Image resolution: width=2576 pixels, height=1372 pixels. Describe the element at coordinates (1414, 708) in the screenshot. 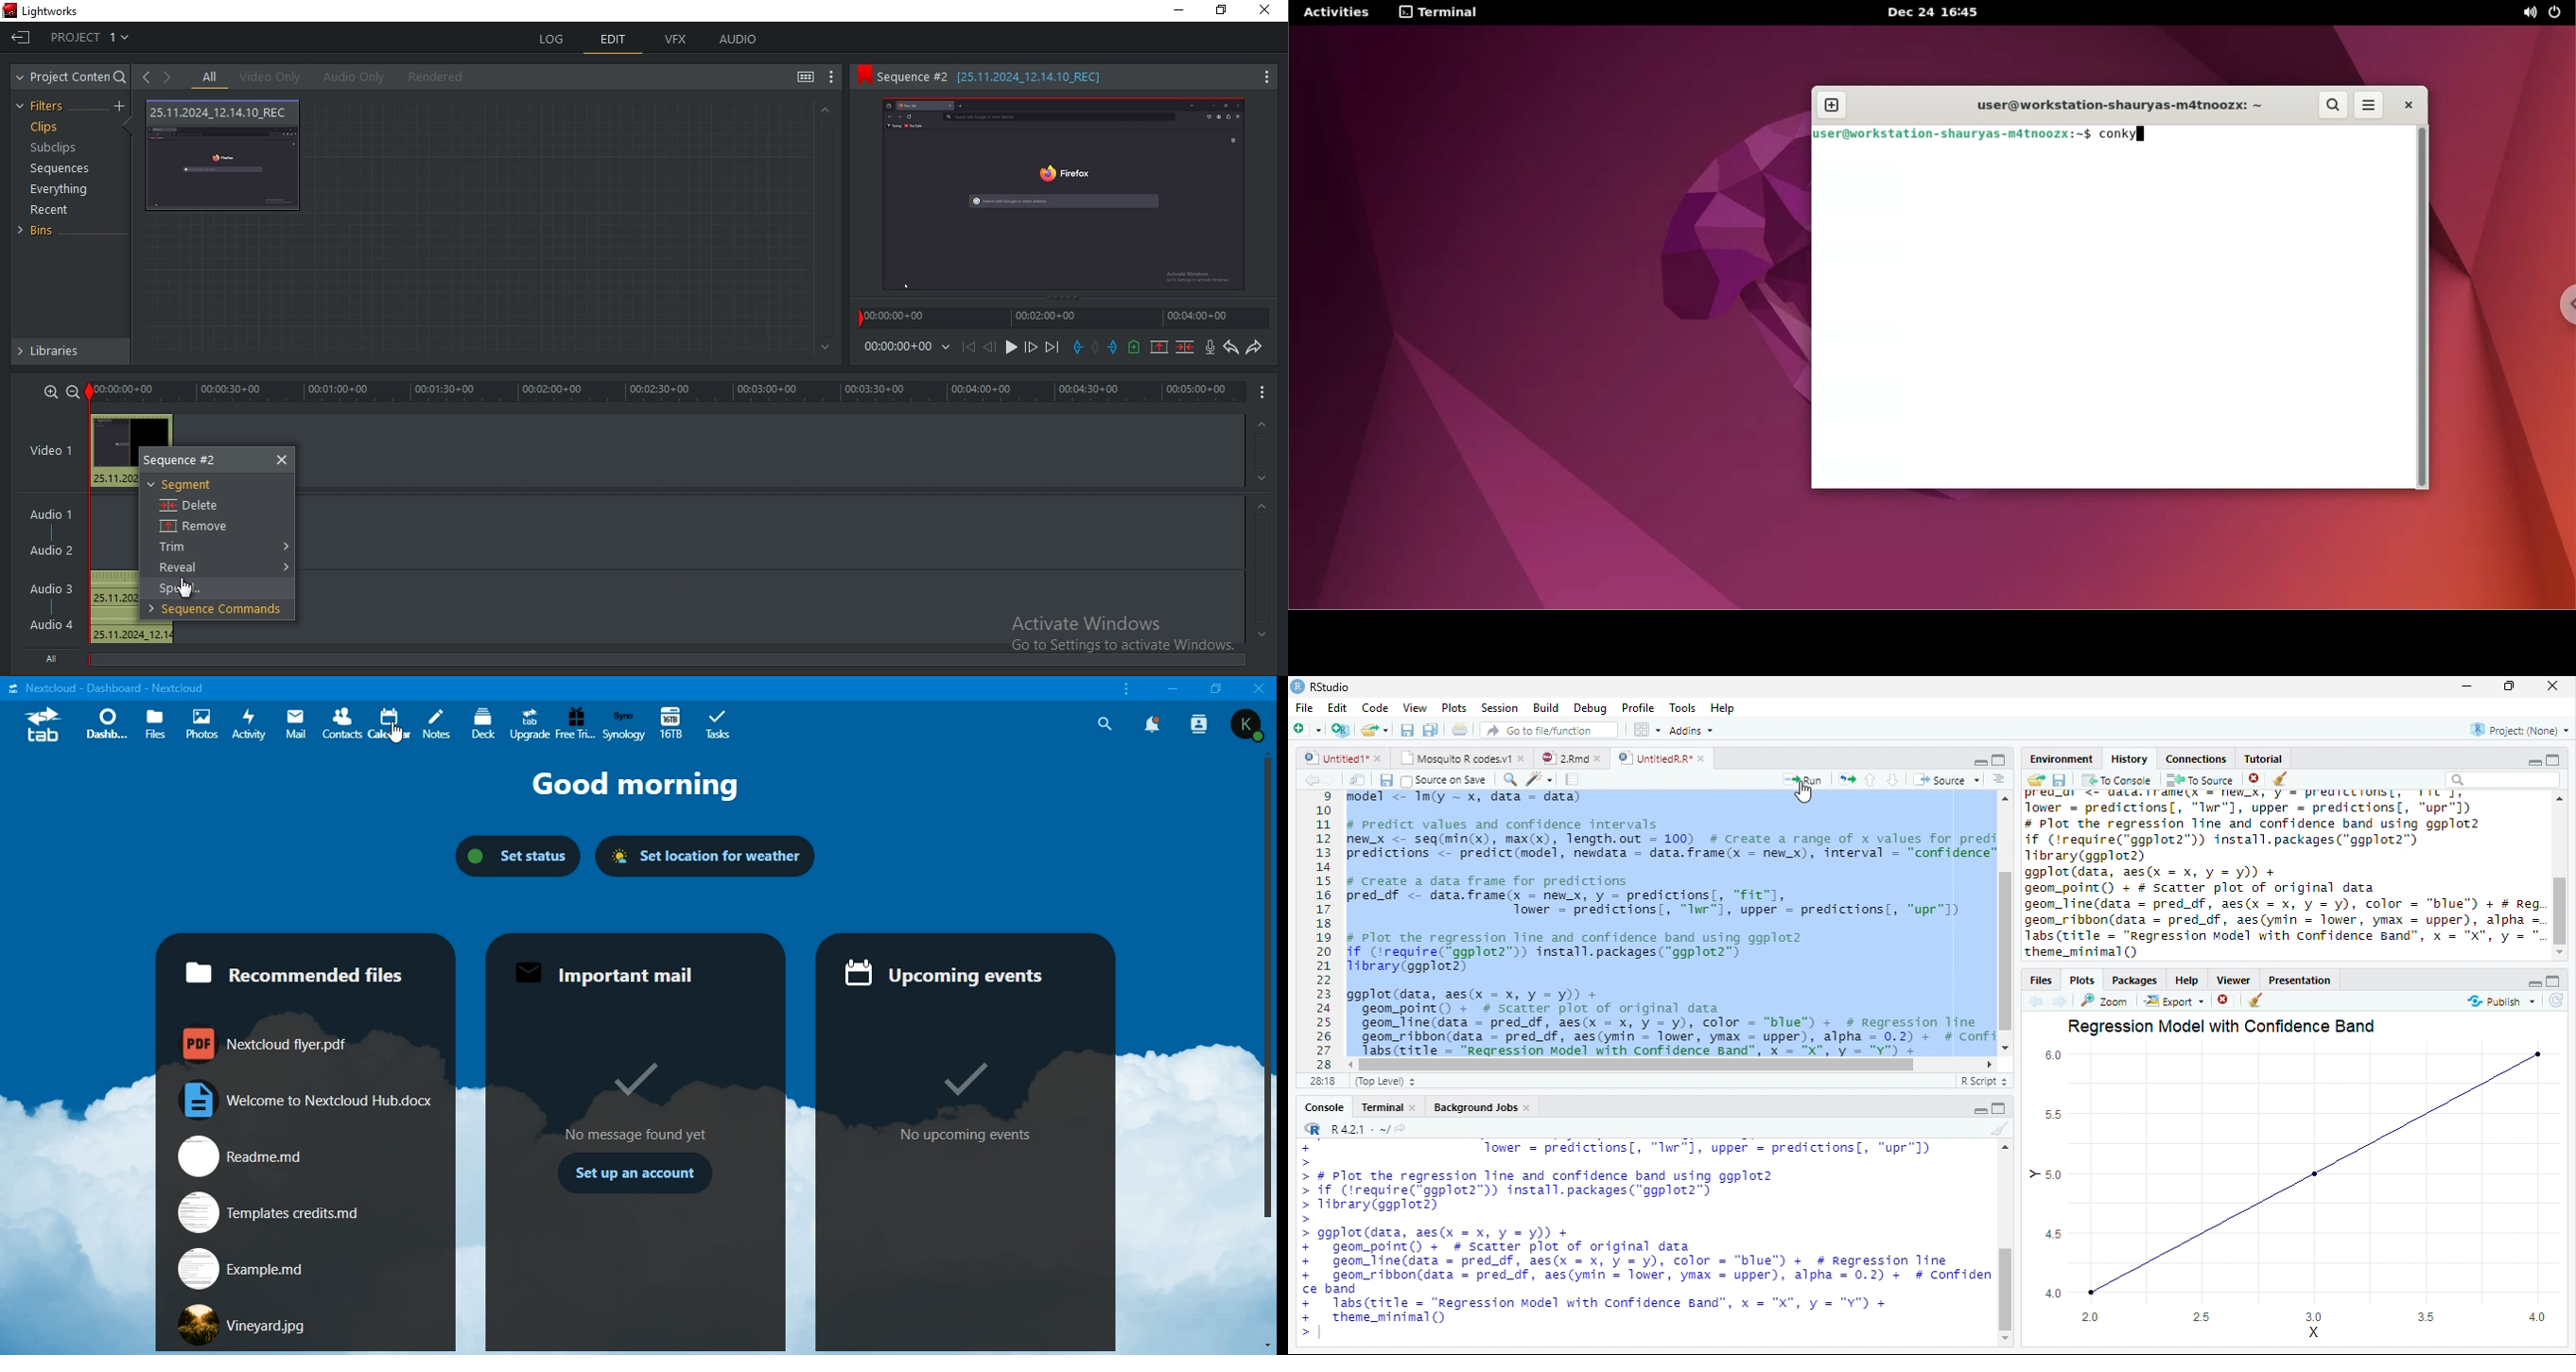

I see `View` at that location.